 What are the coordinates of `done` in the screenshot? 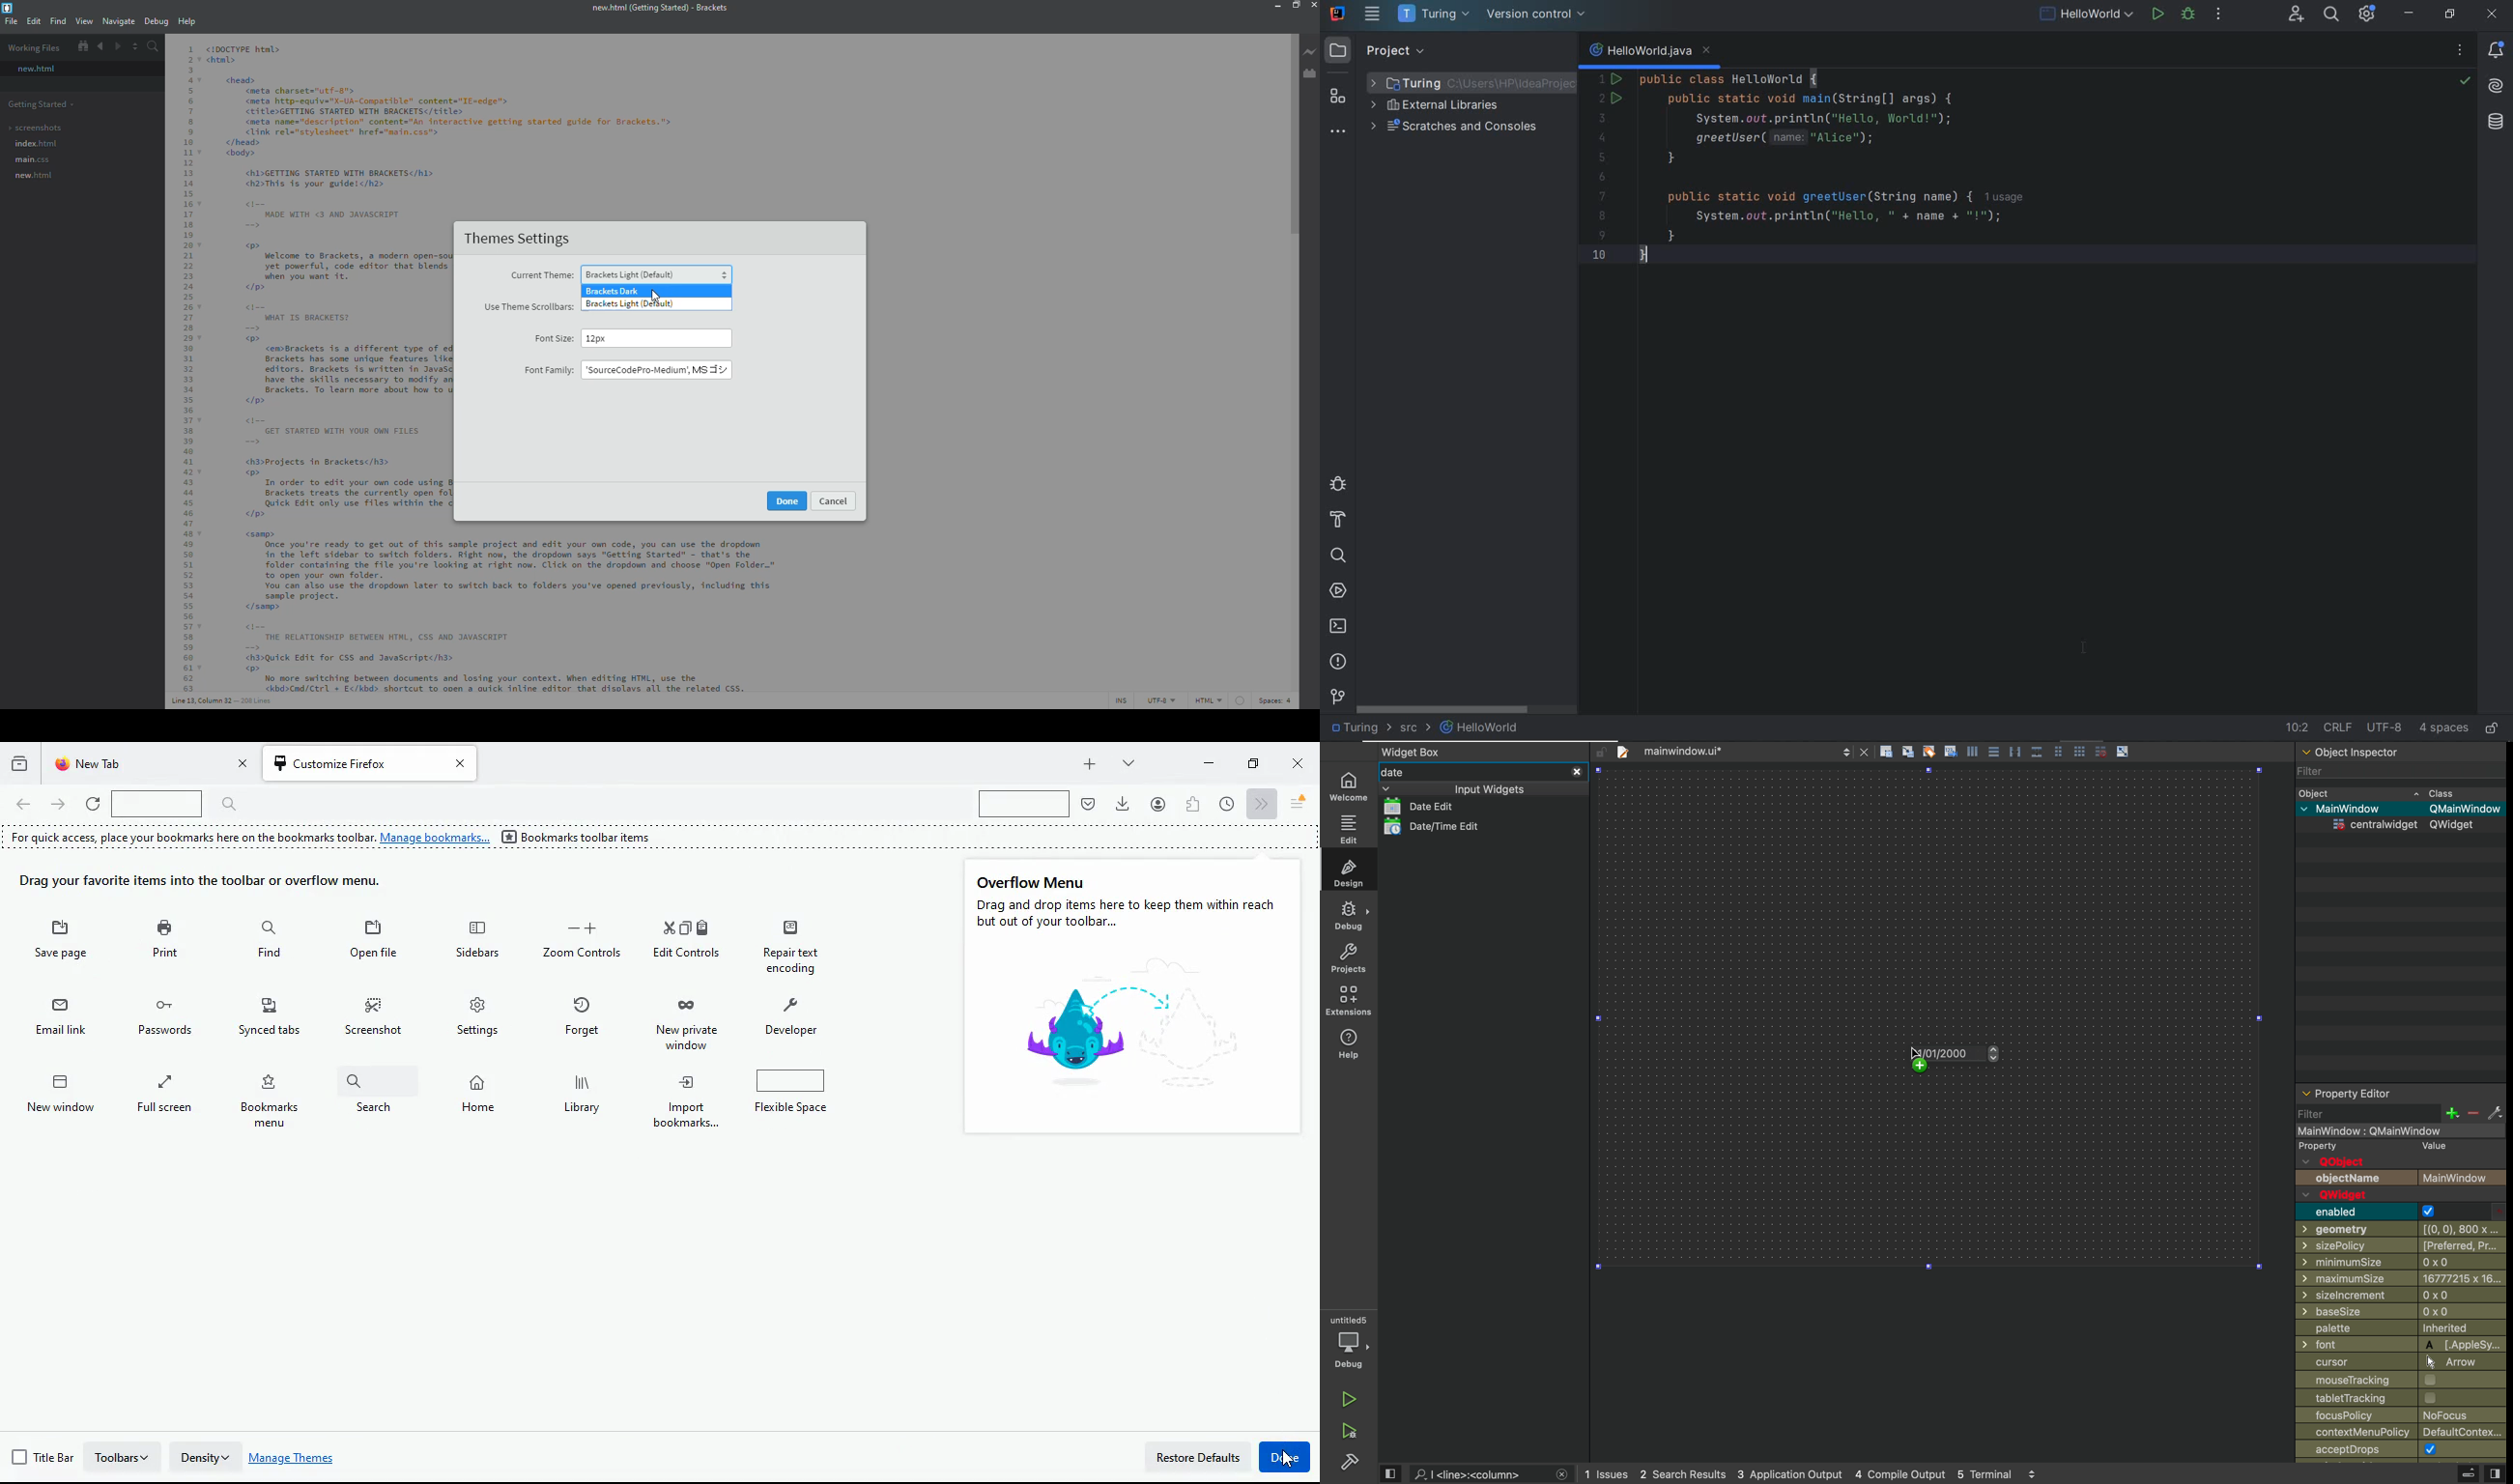 It's located at (1286, 1457).